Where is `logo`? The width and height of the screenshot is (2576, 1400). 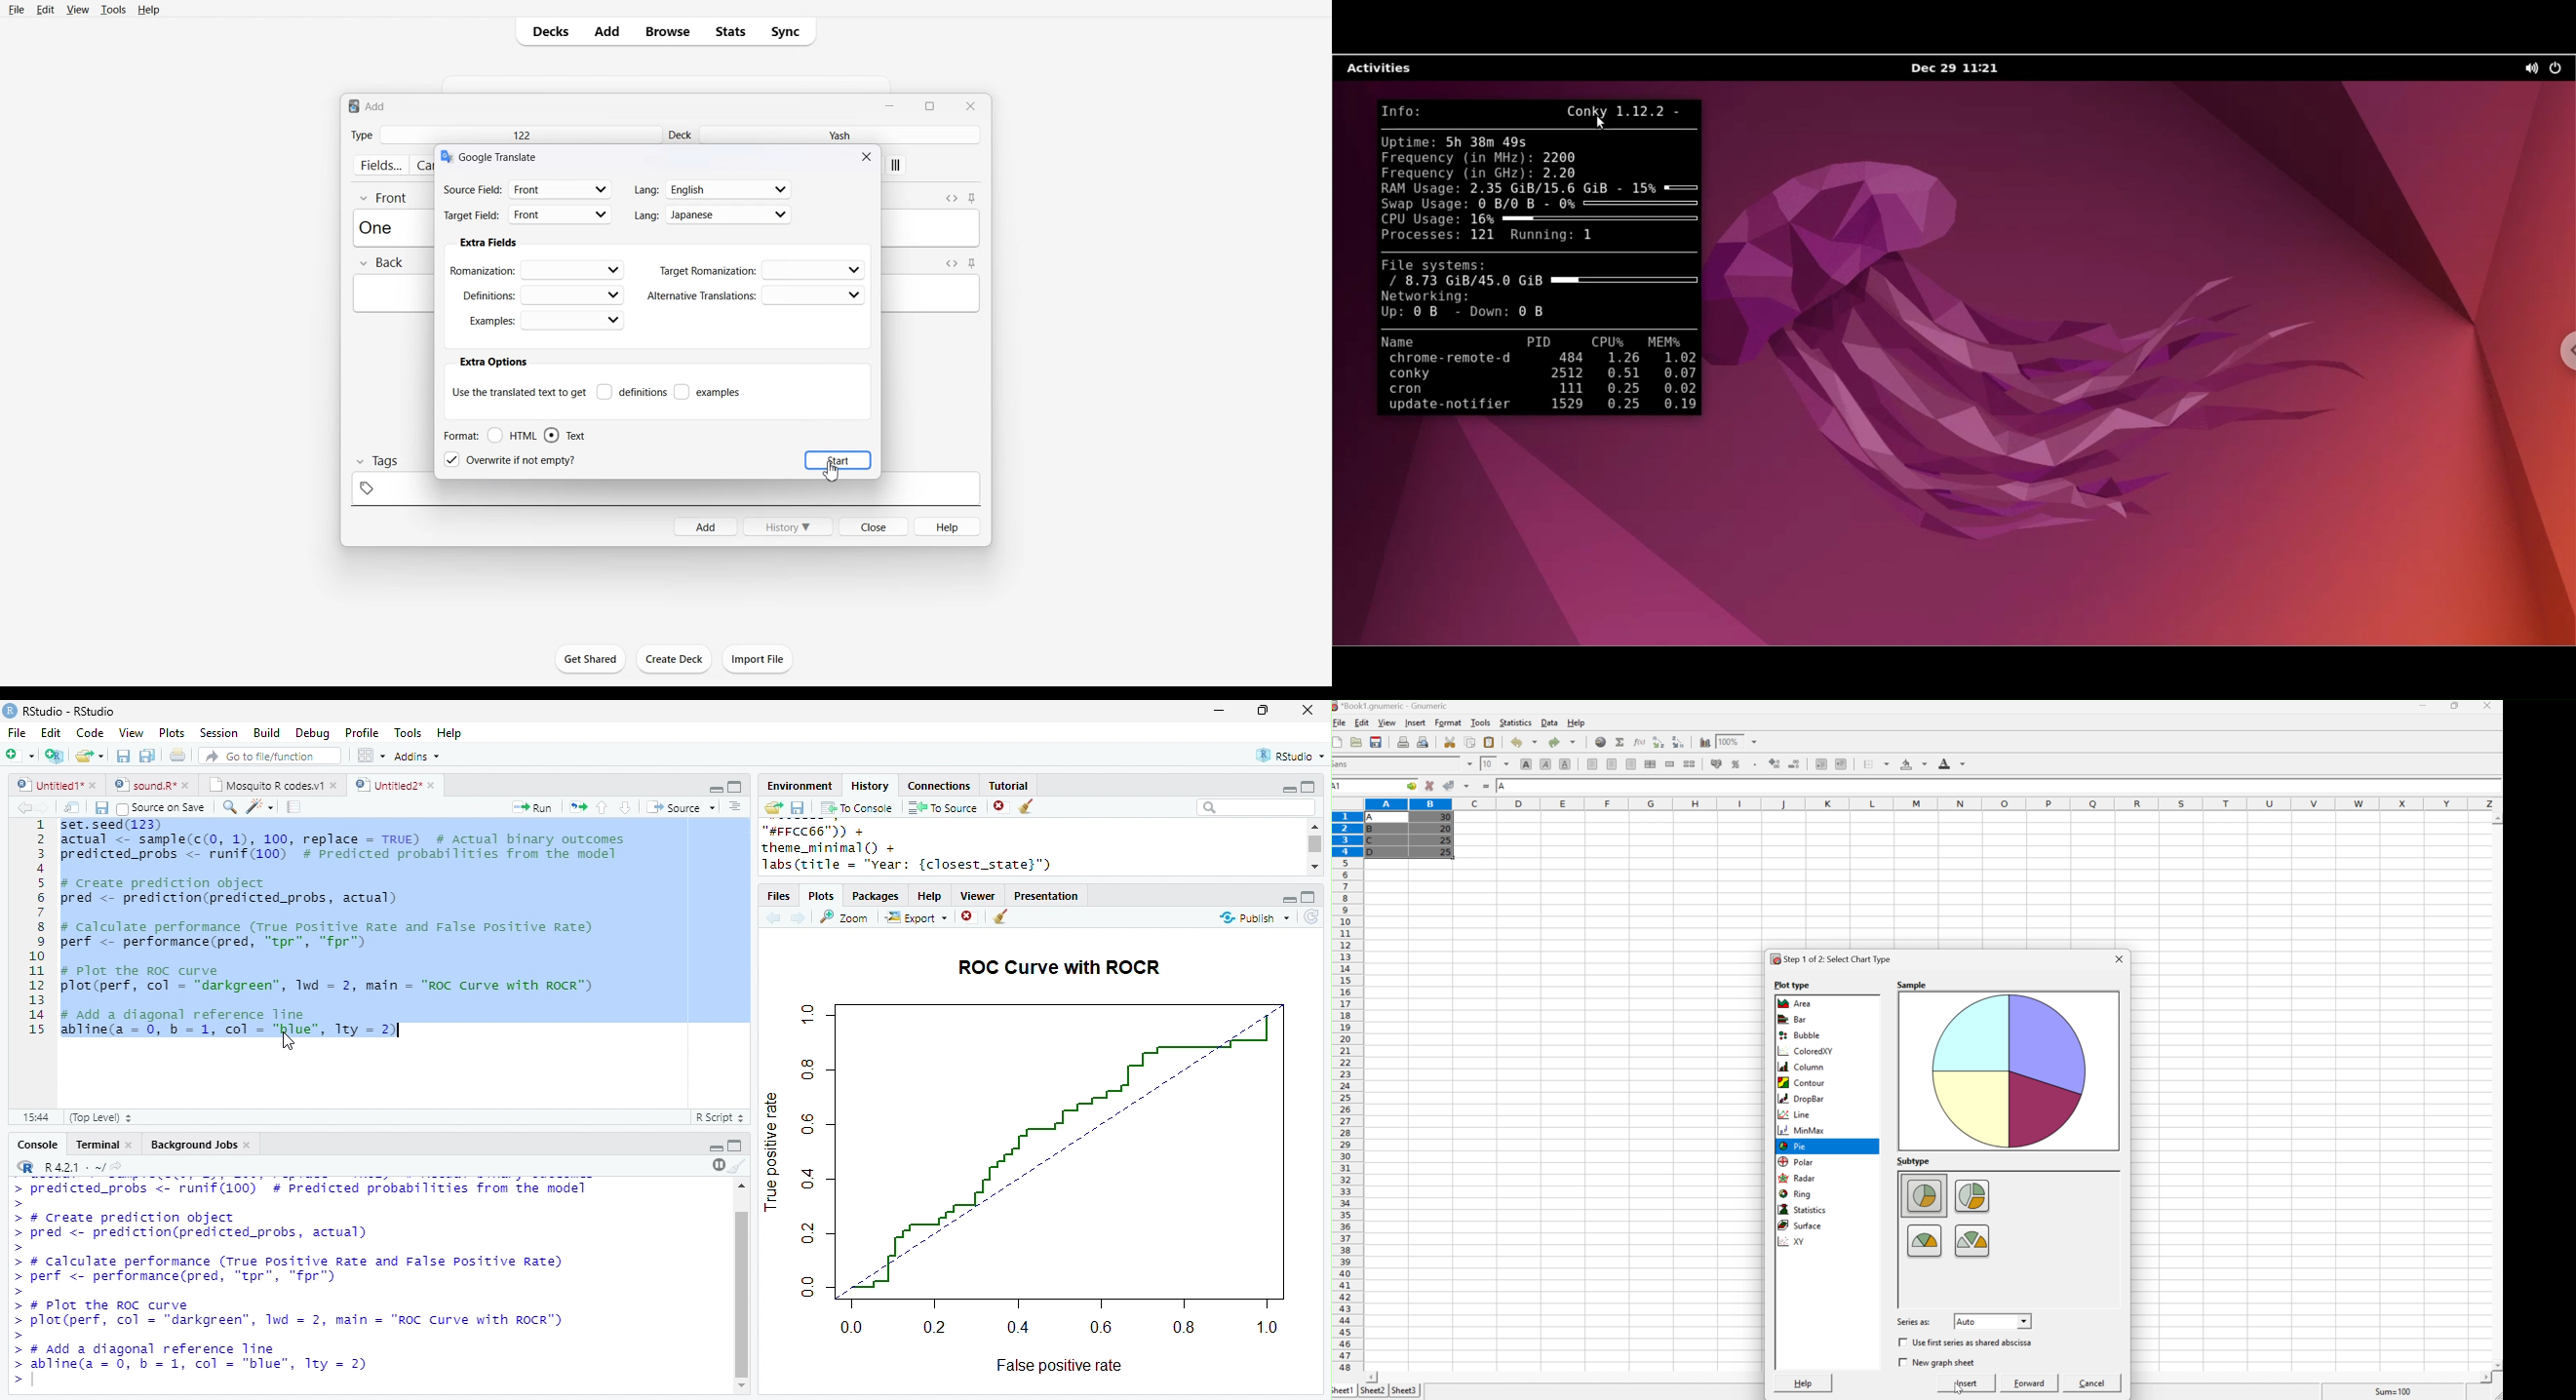
logo is located at coordinates (445, 157).